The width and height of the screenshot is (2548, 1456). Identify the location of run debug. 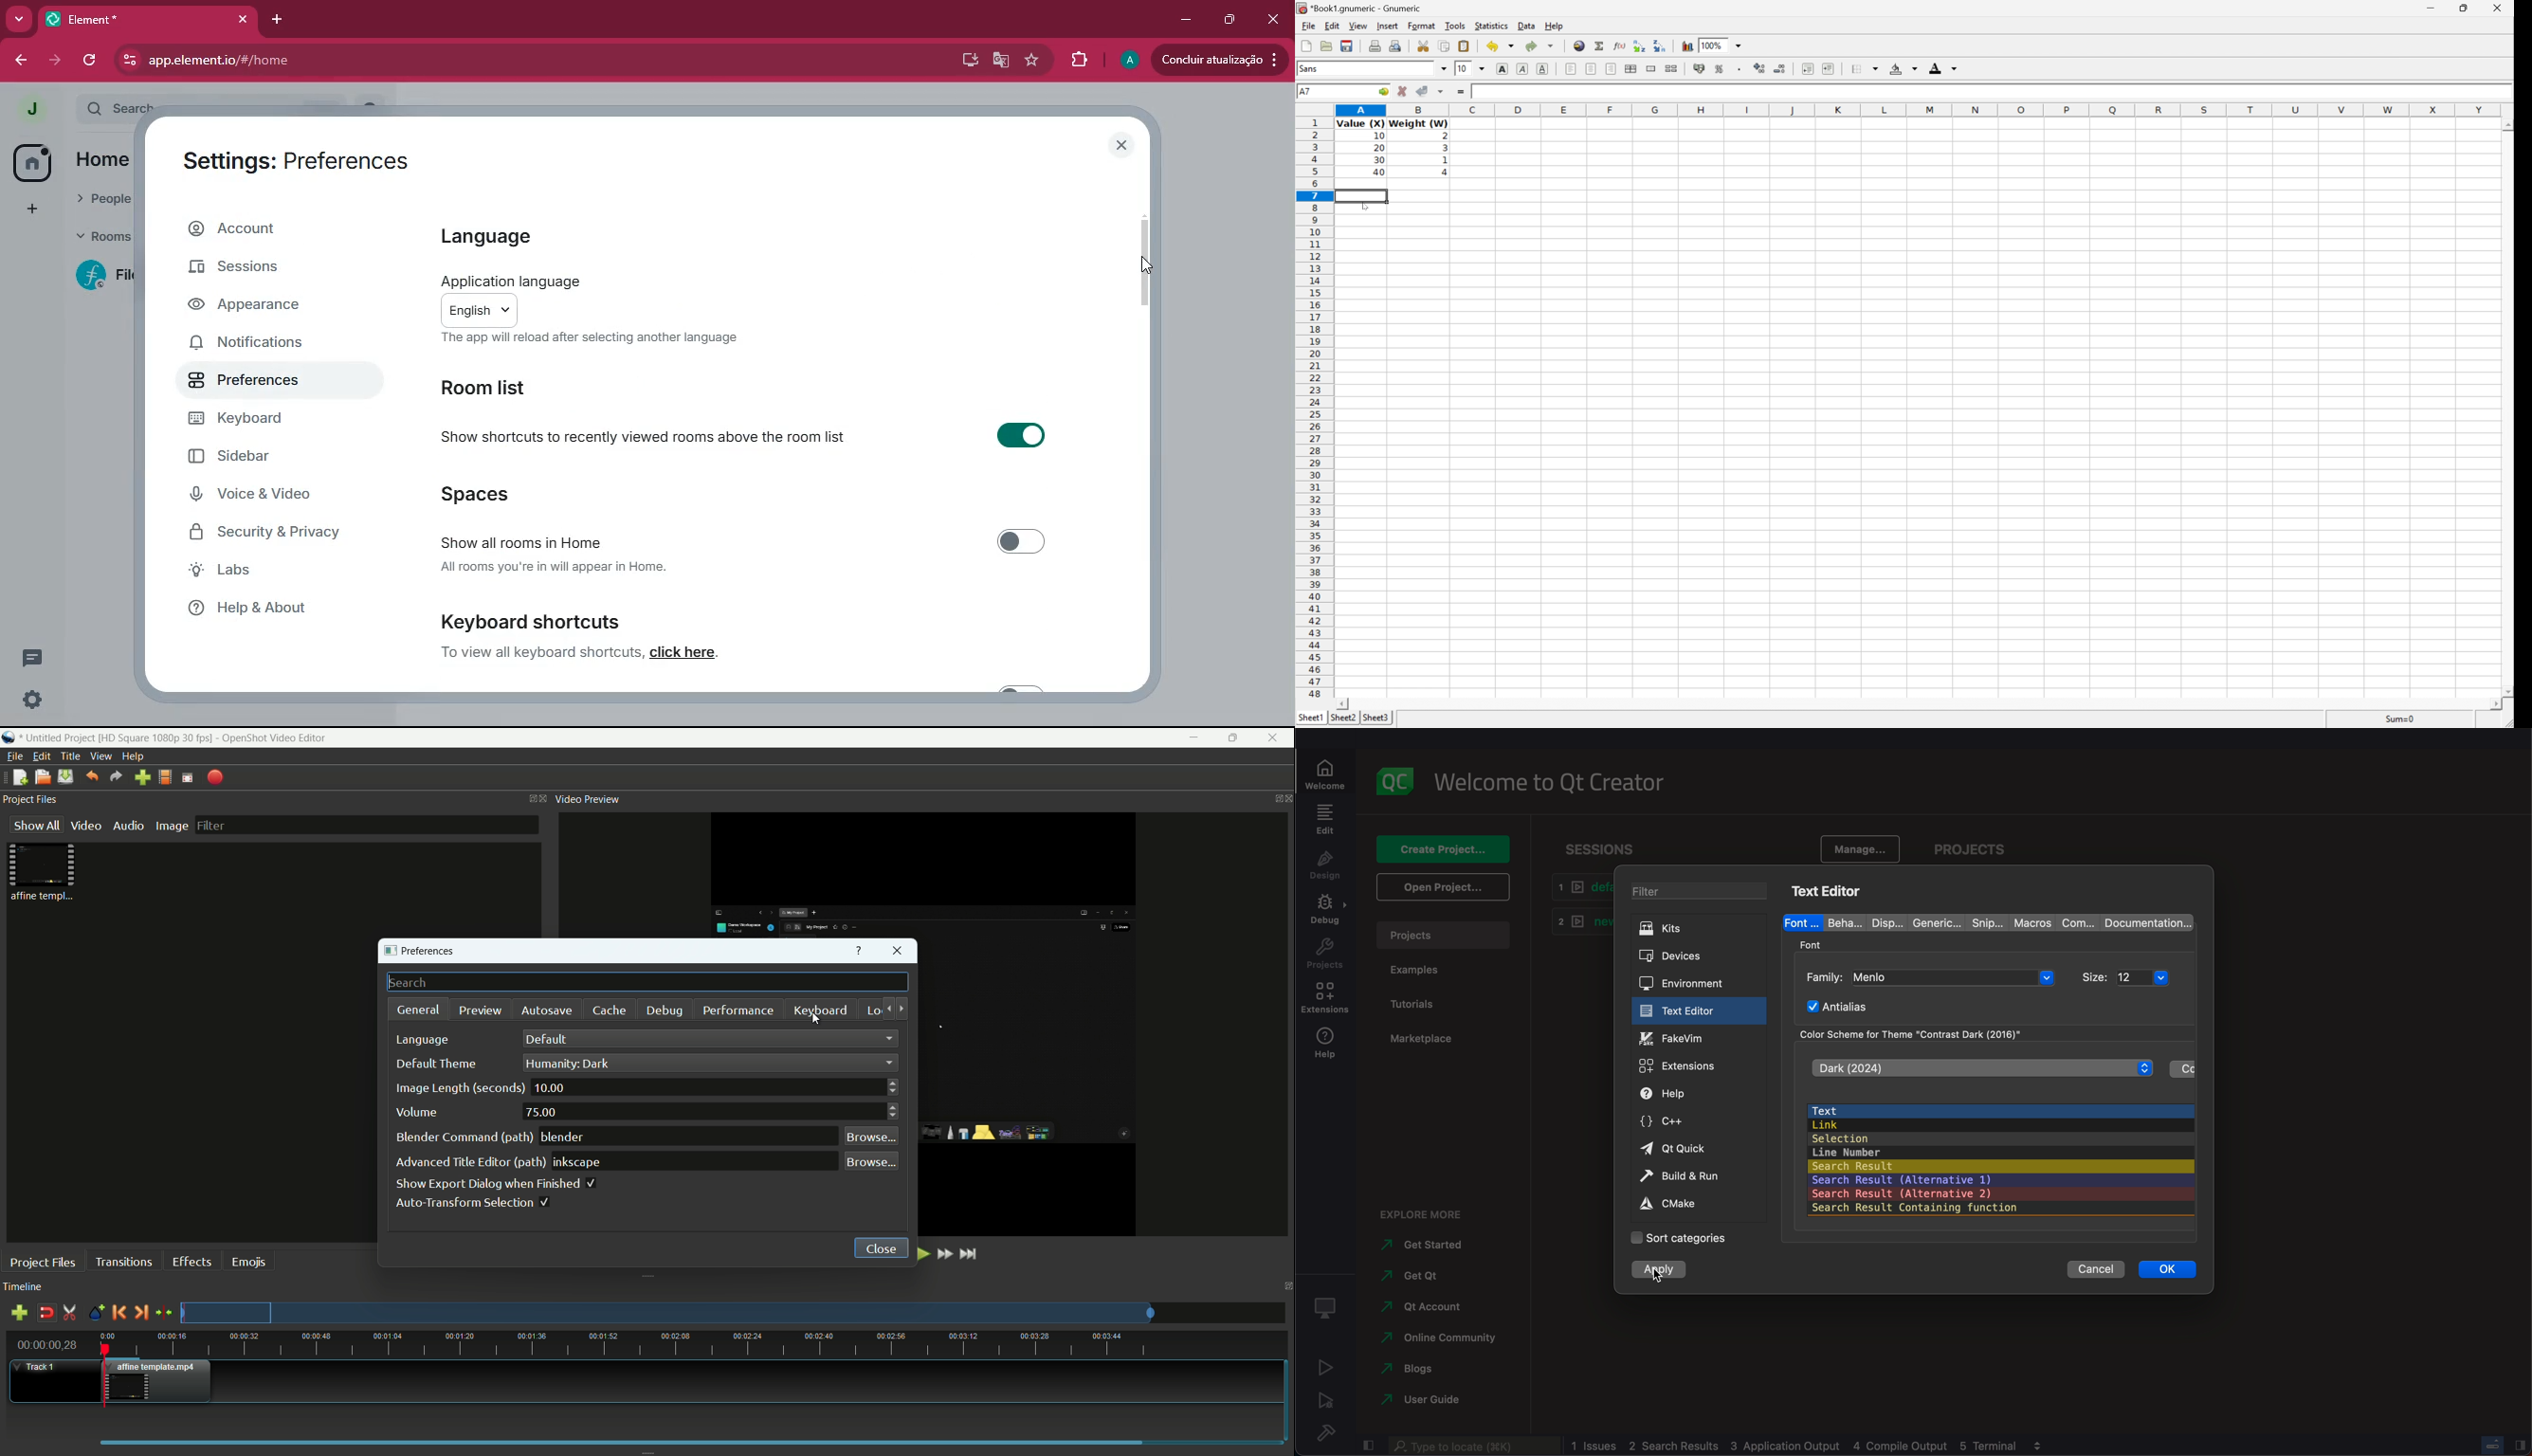
(1325, 1401).